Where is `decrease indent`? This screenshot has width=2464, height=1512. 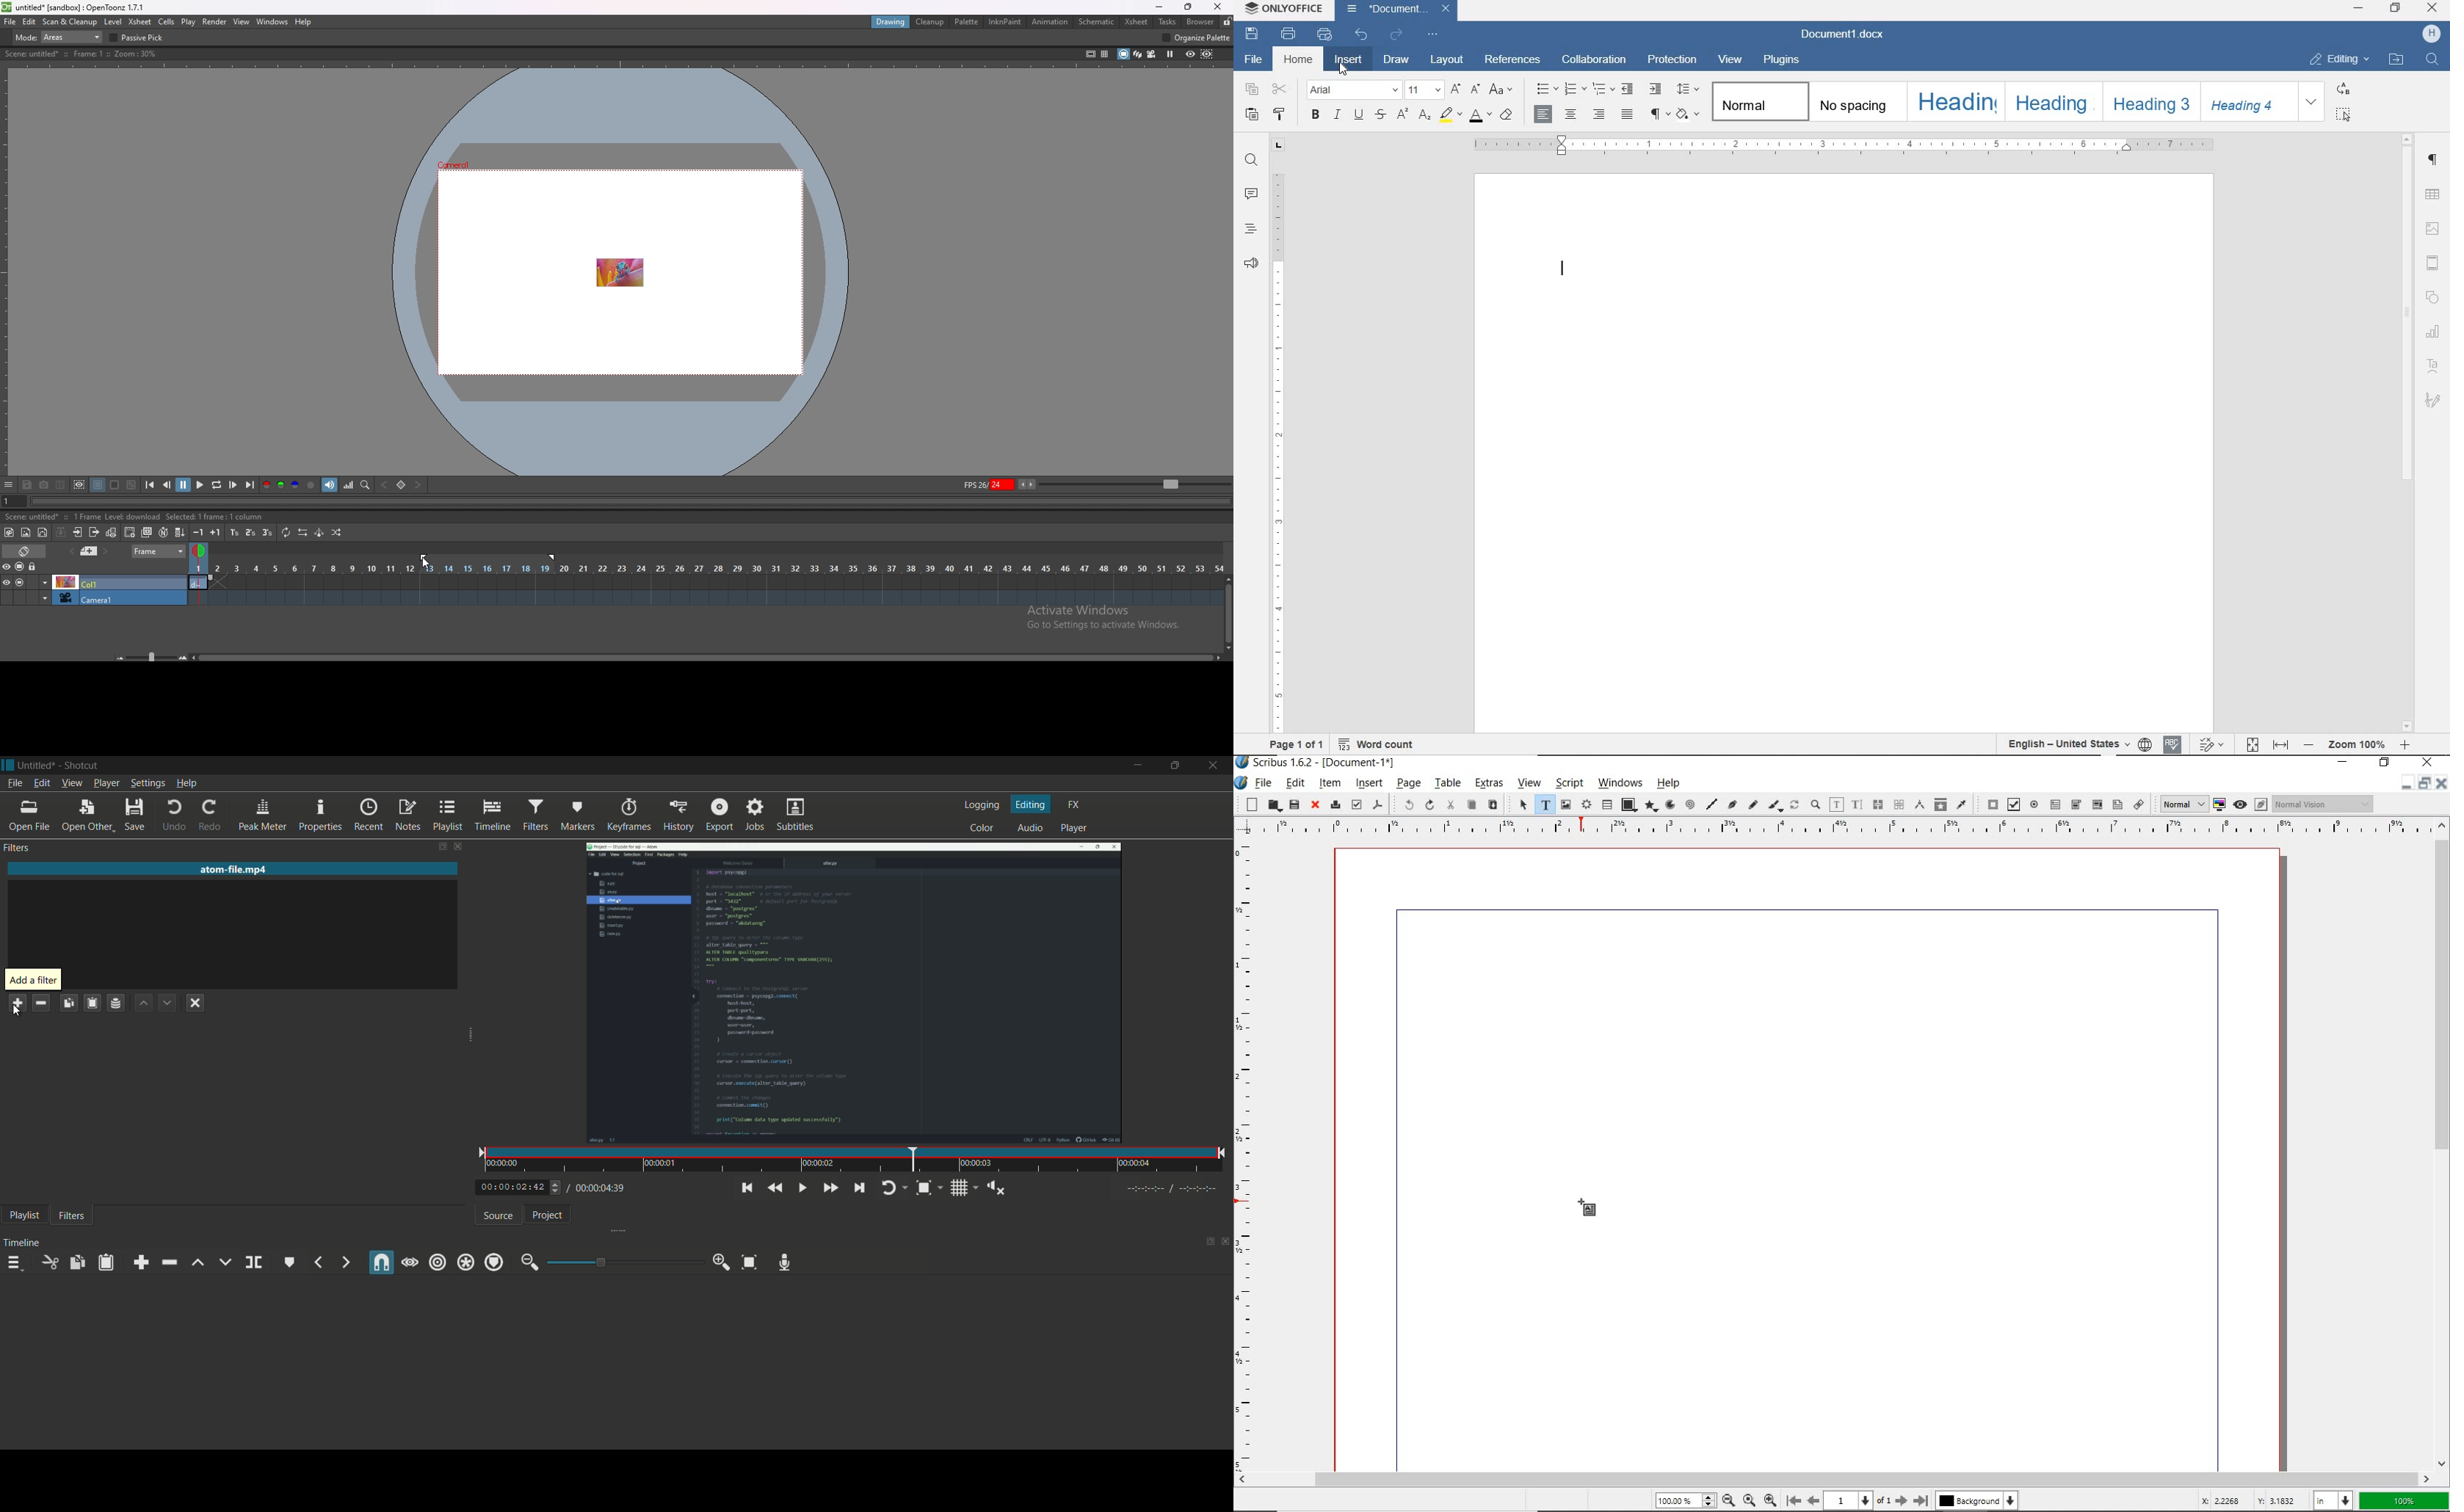 decrease indent is located at coordinates (1627, 89).